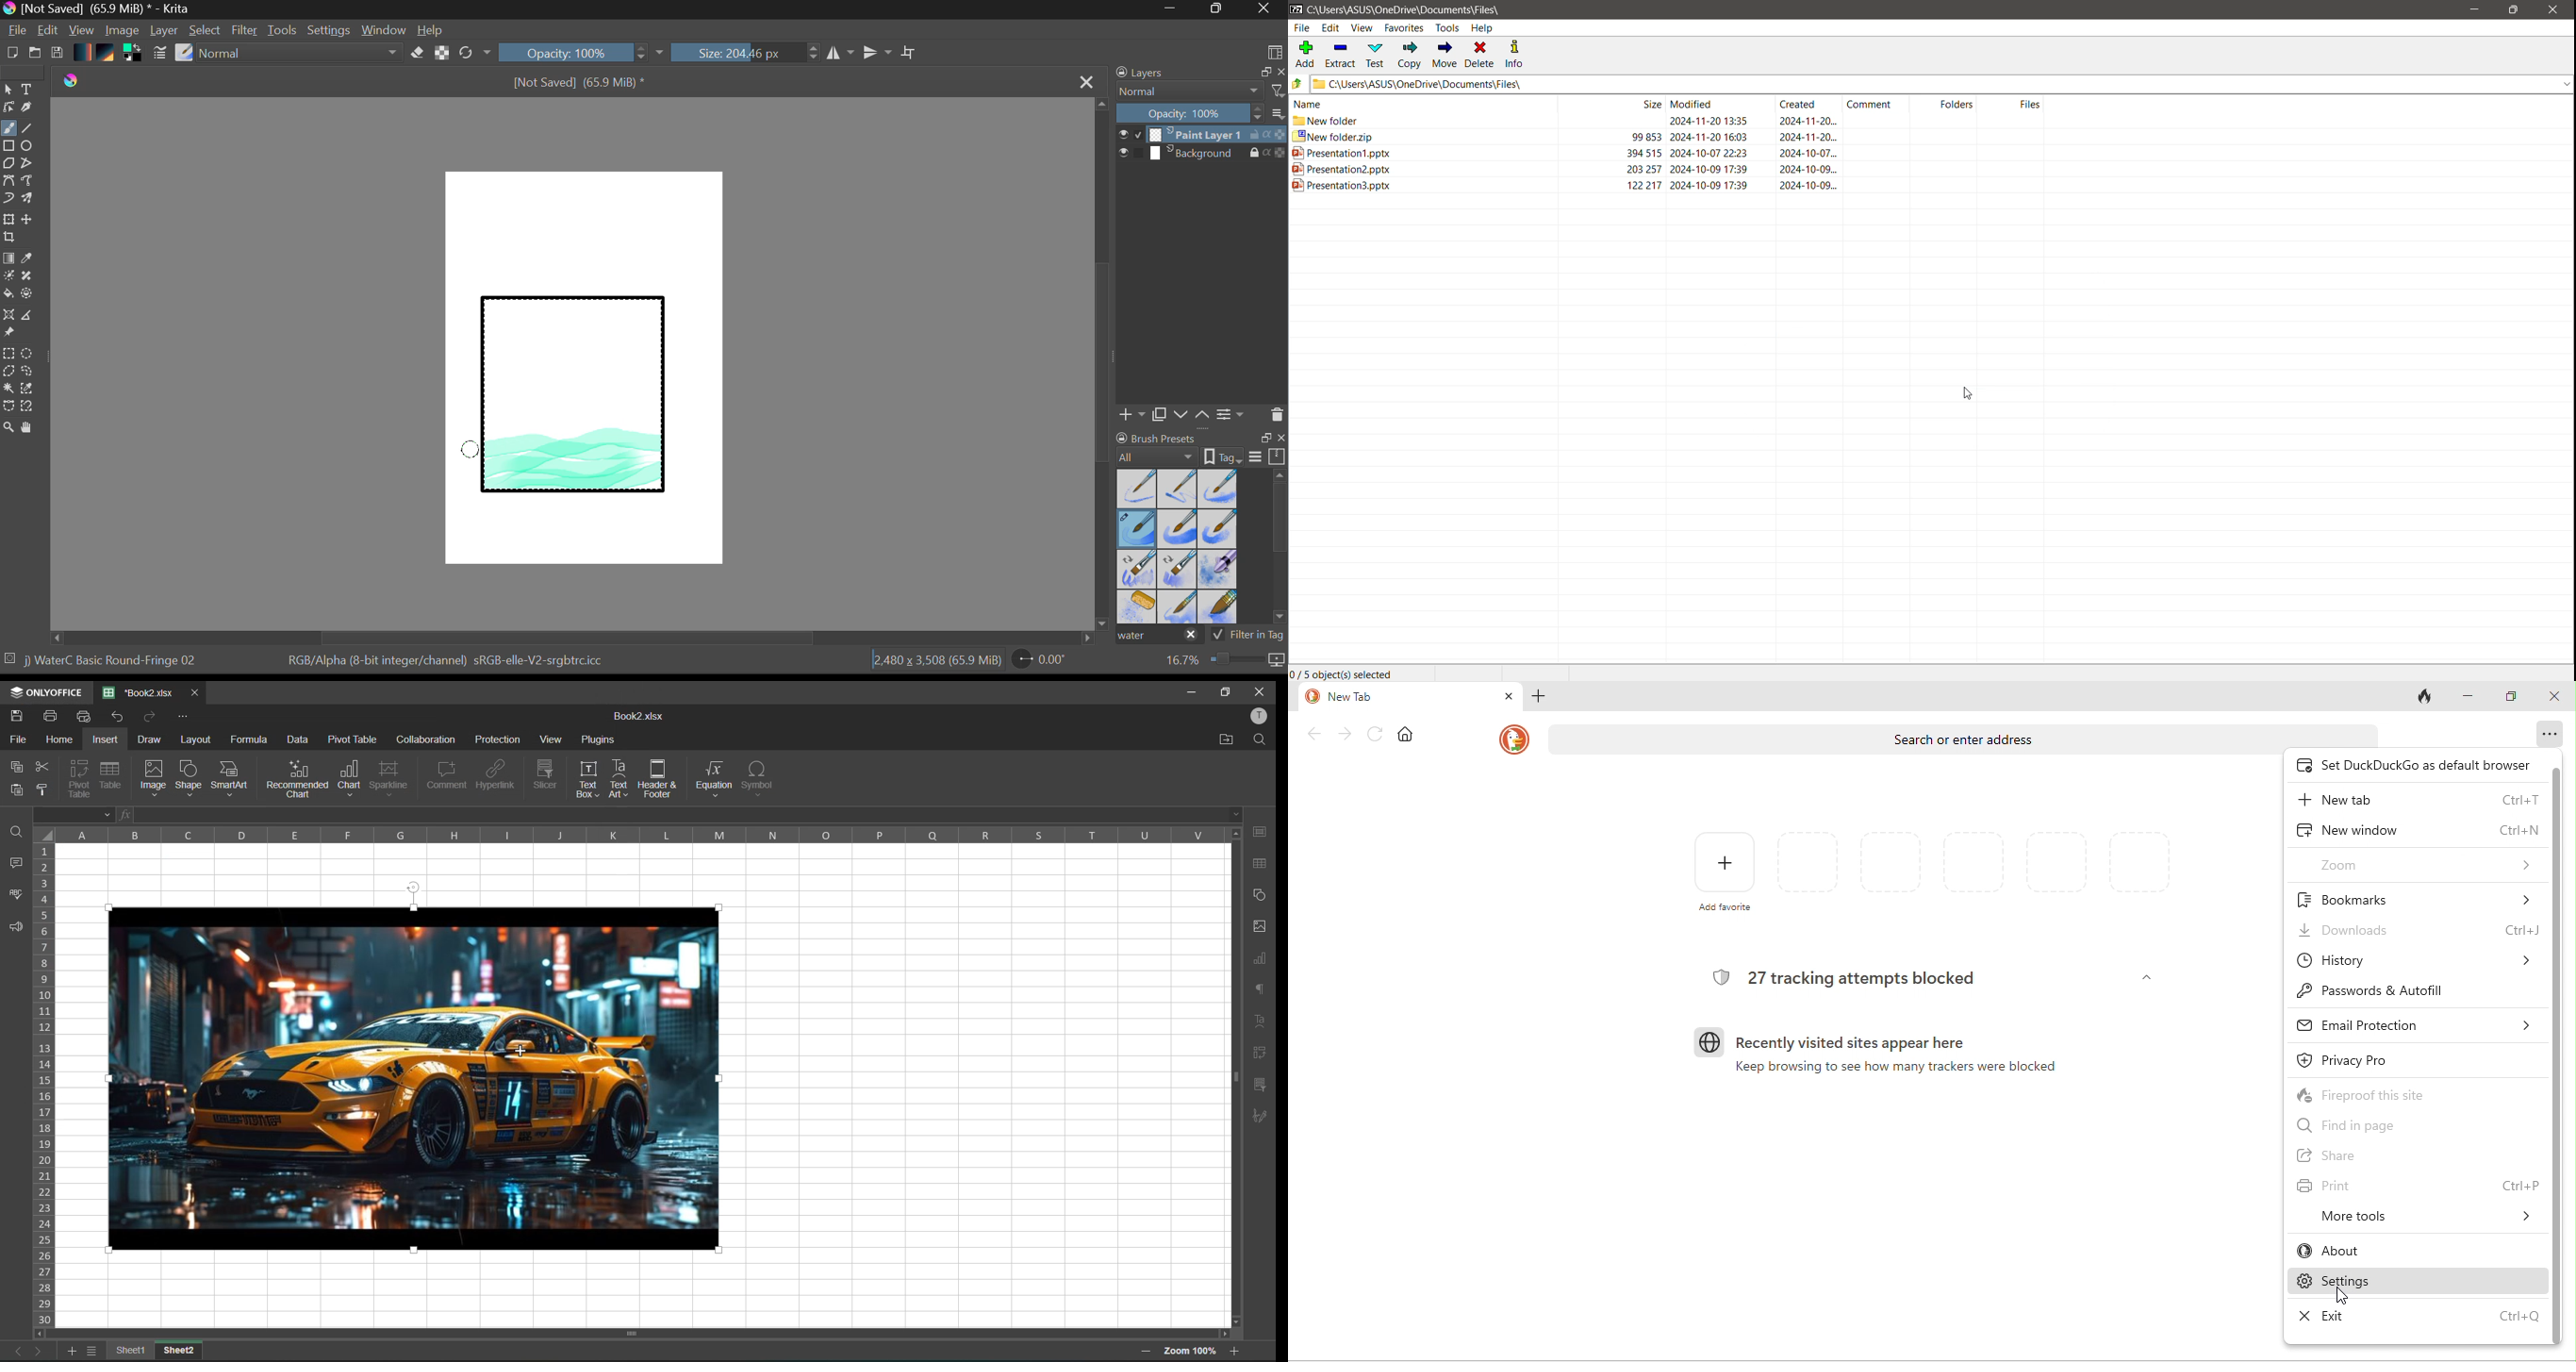 The width and height of the screenshot is (2576, 1372). Describe the element at coordinates (28, 407) in the screenshot. I see `Magnetic Selection Tool` at that location.